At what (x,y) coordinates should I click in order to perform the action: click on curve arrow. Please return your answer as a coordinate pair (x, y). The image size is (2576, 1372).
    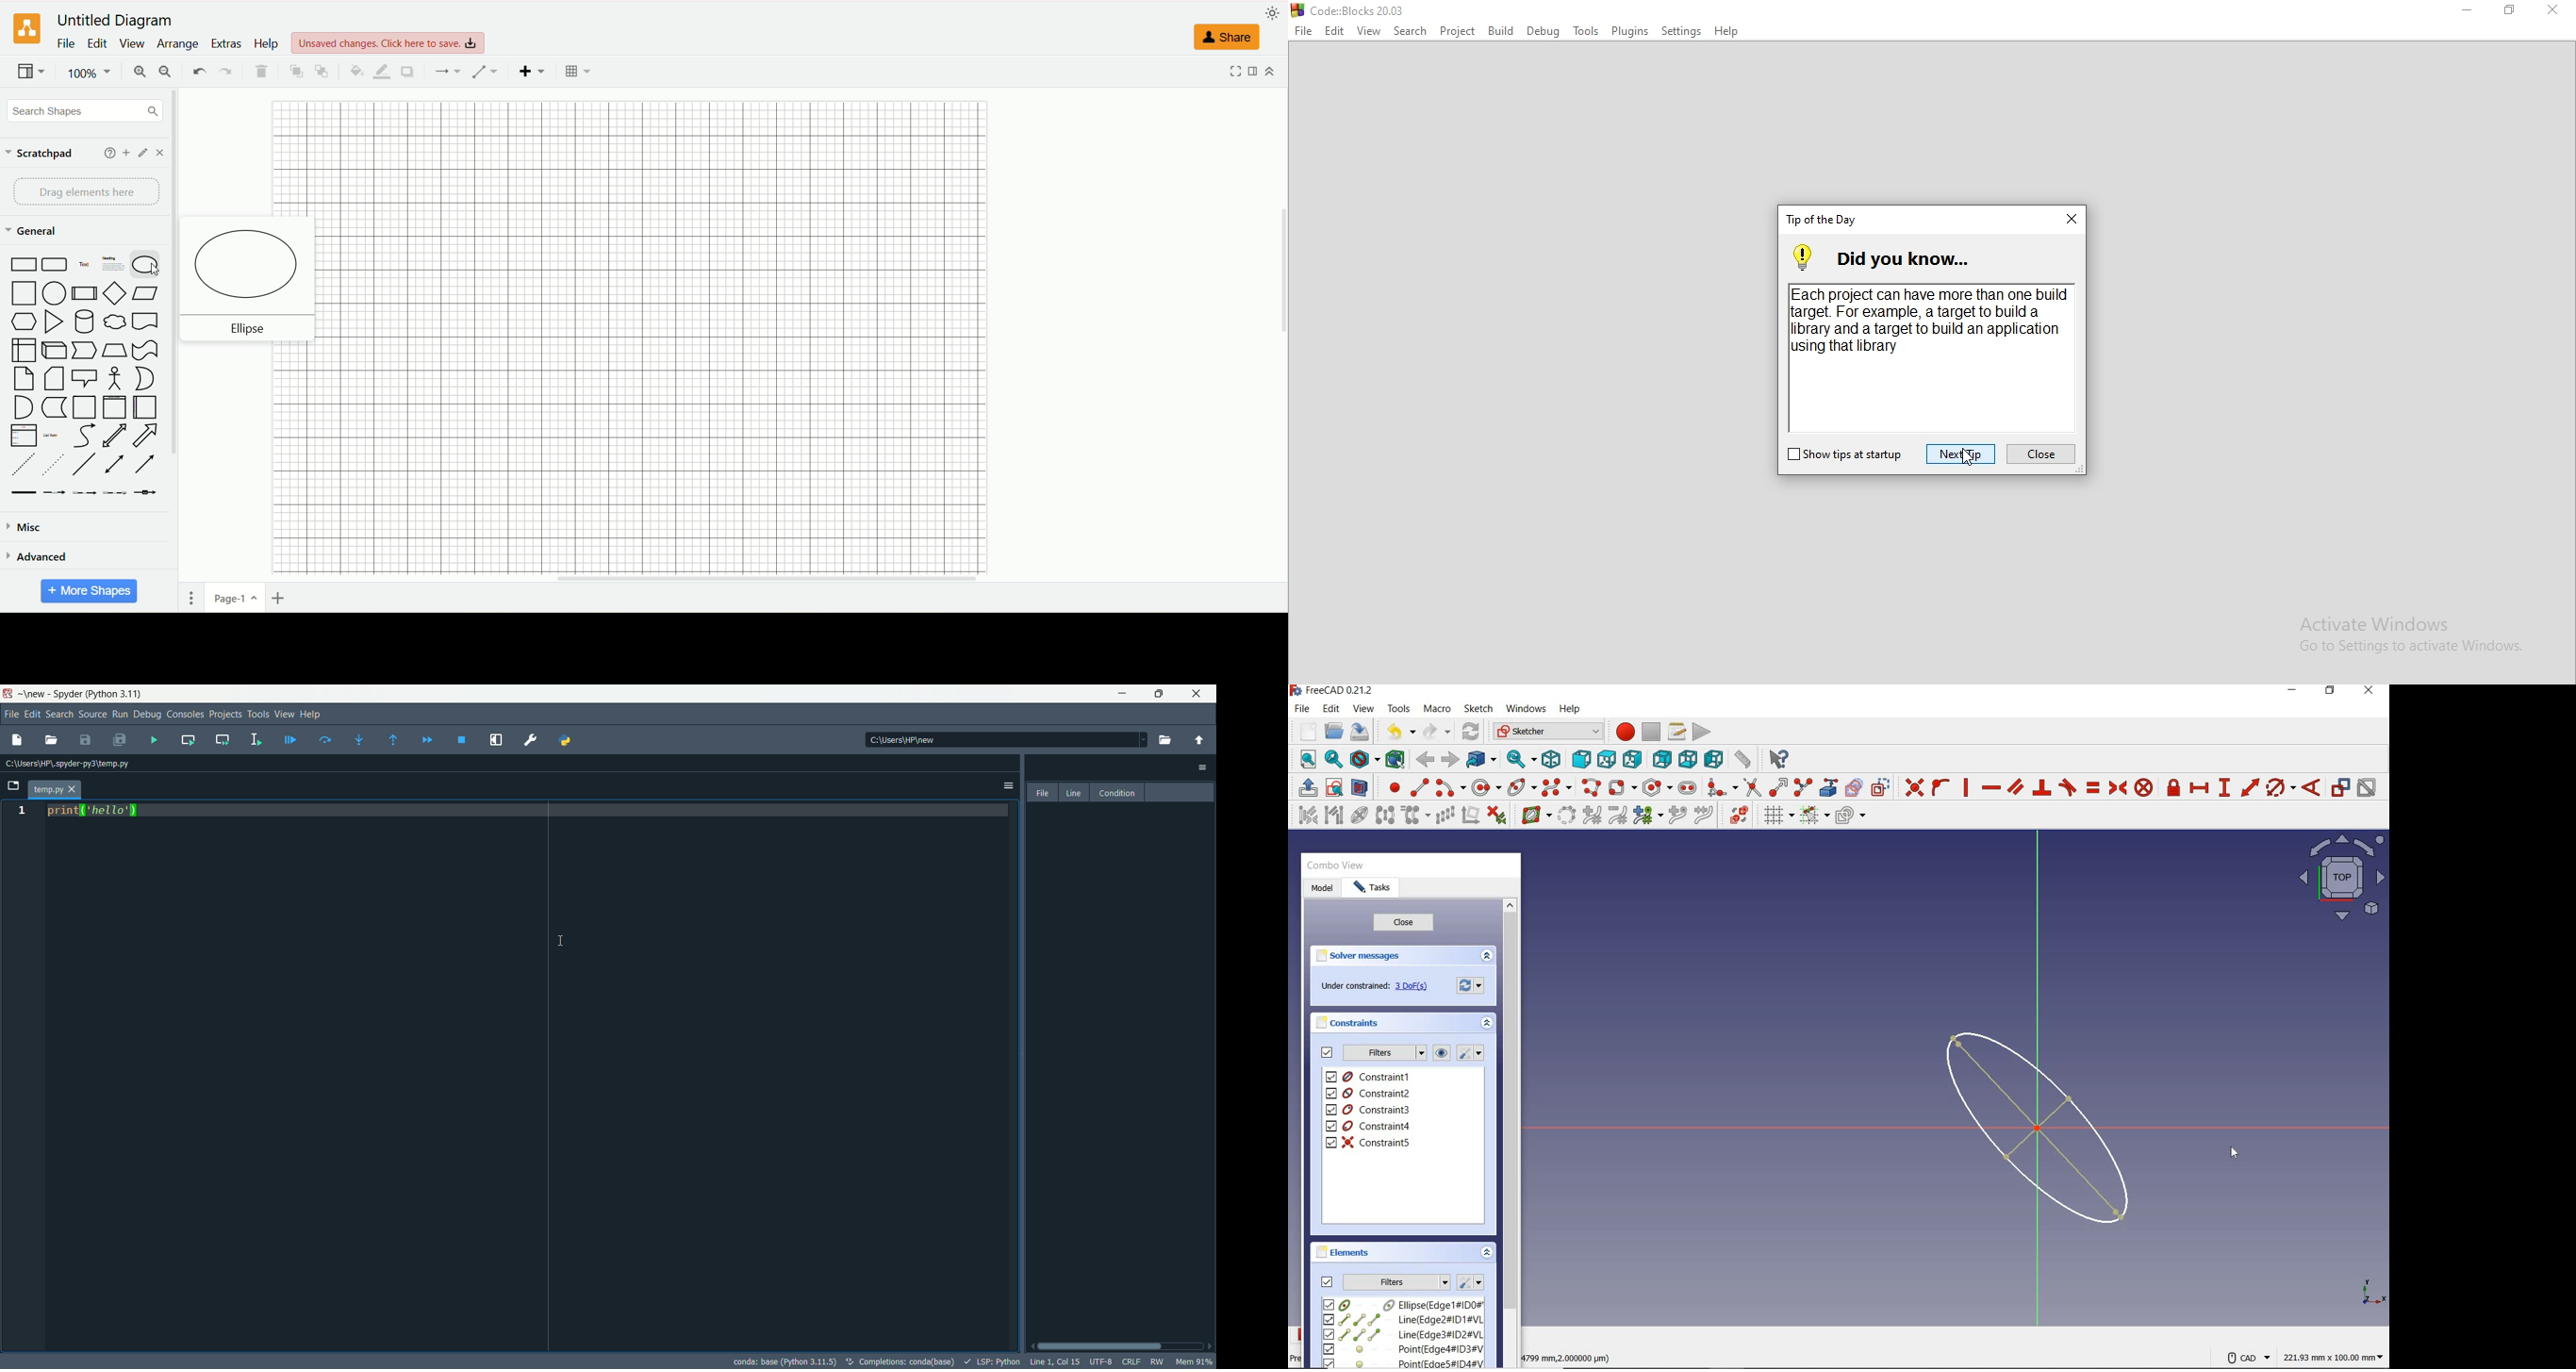
    Looking at the image, I should click on (84, 437).